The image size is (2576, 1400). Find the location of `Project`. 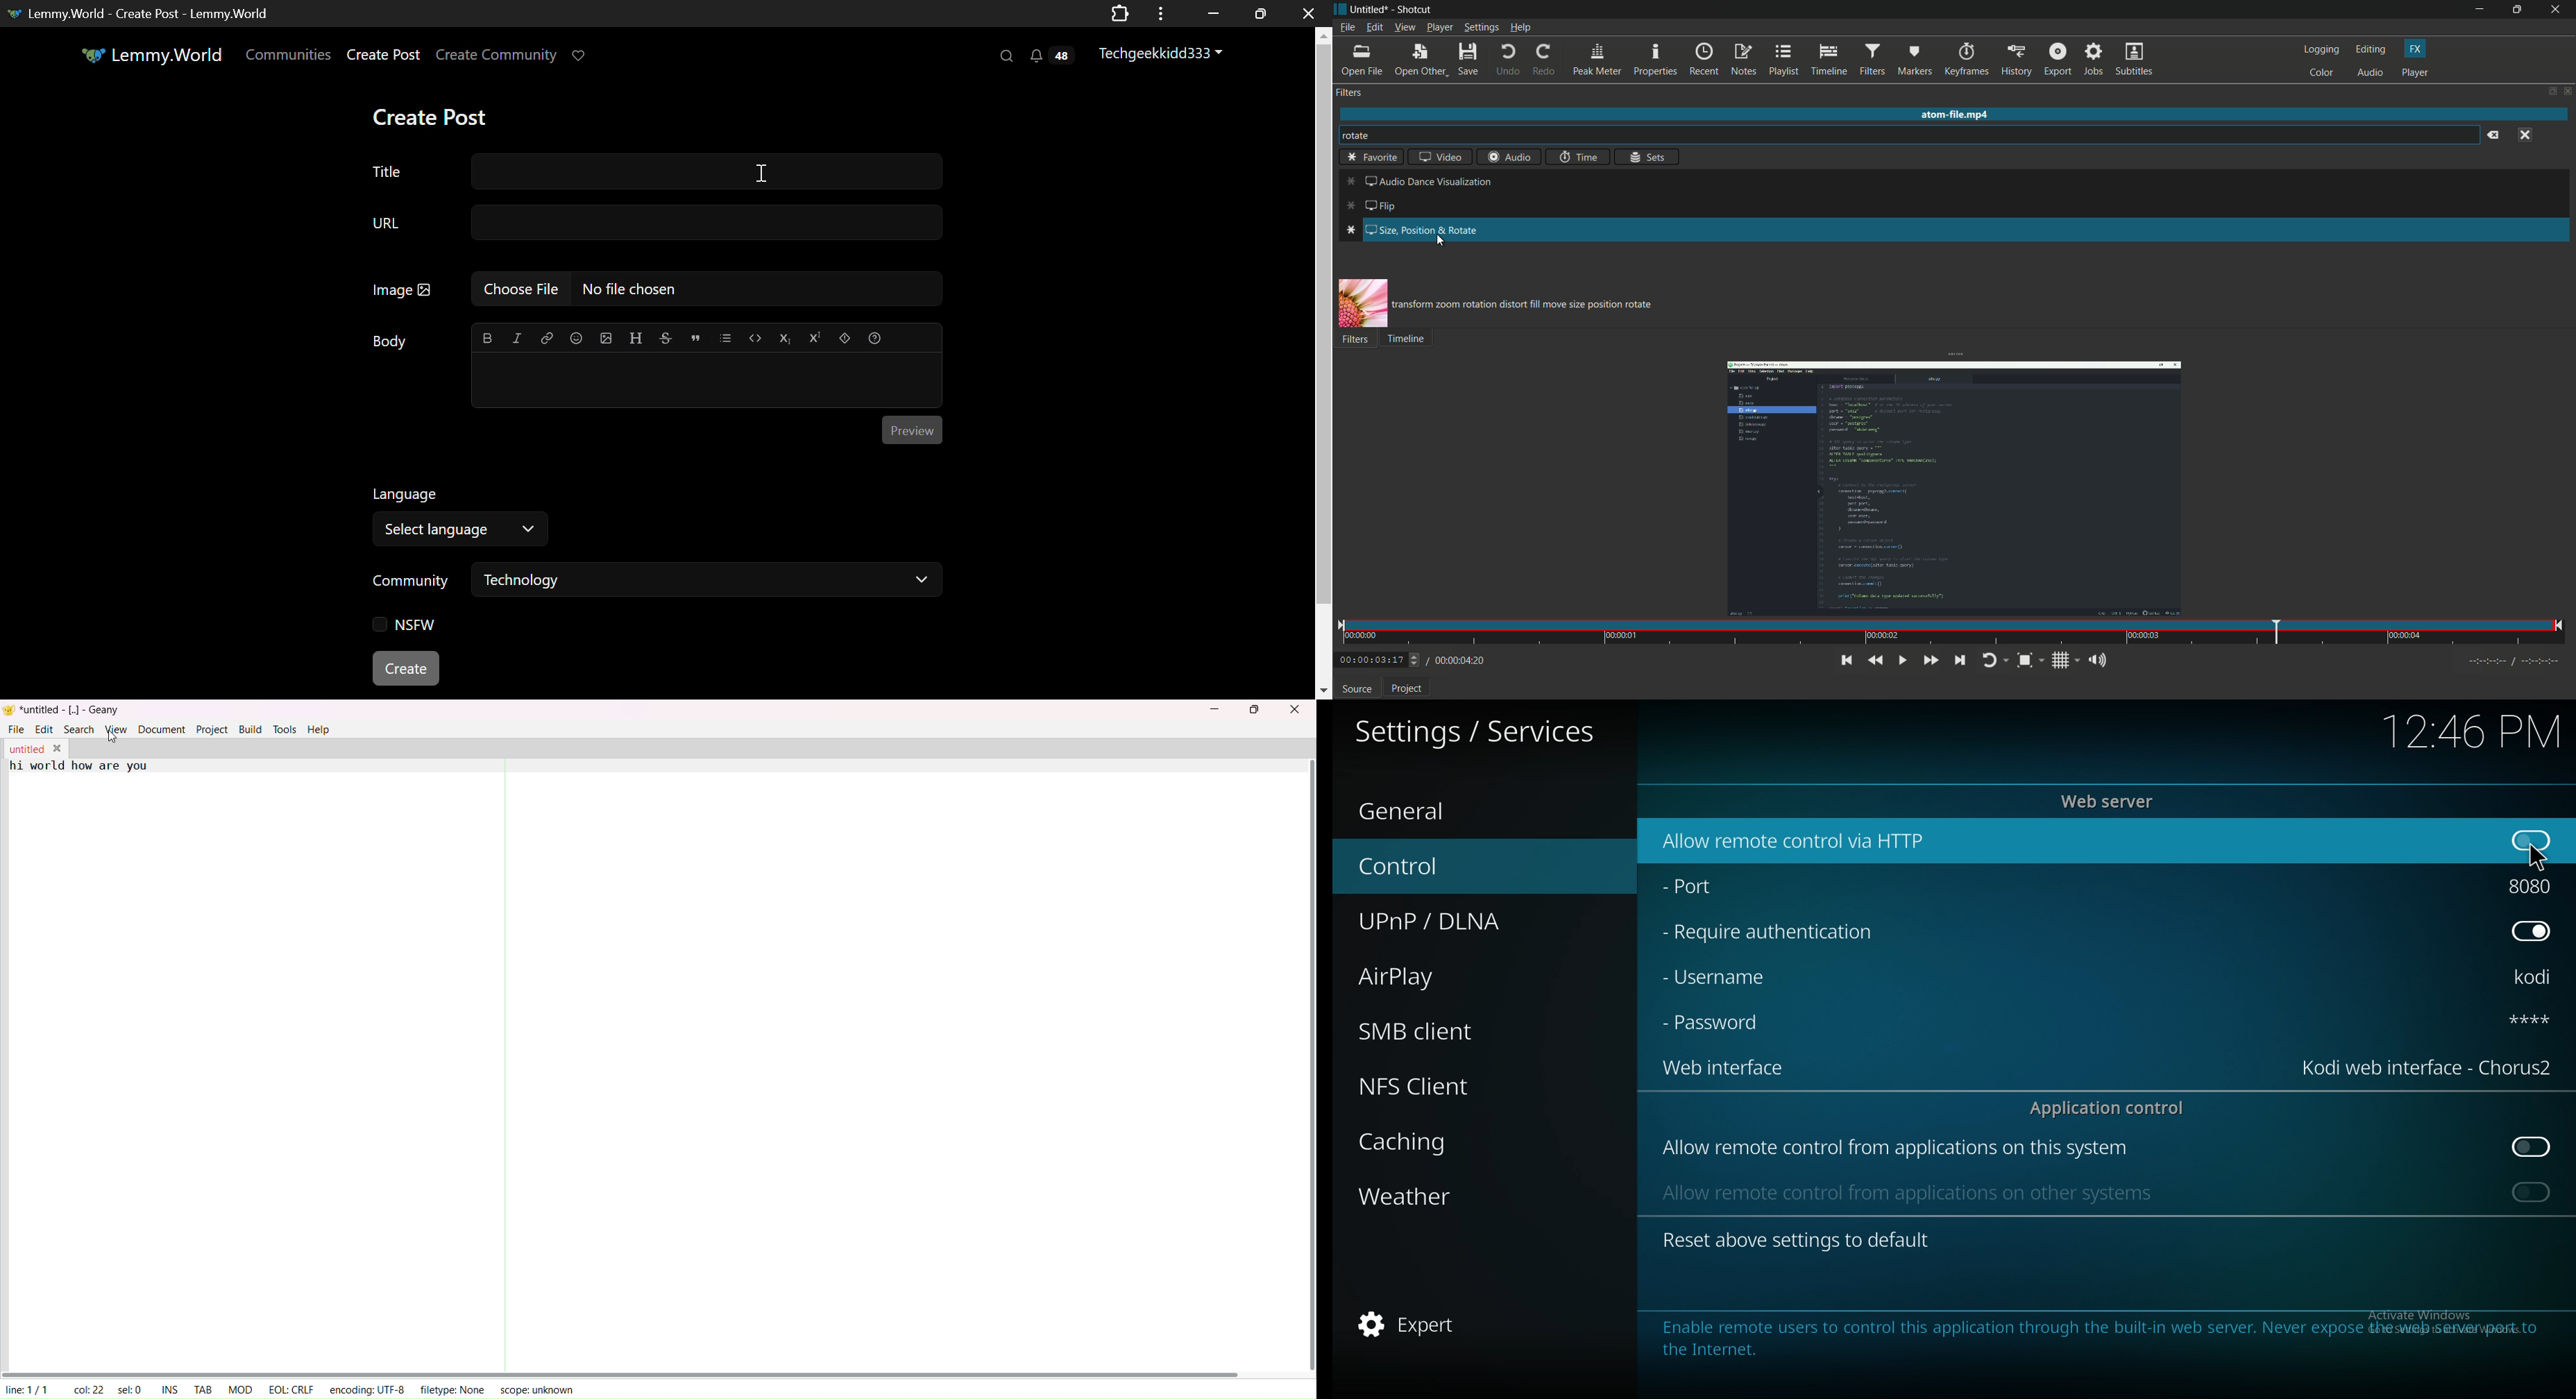

Project is located at coordinates (1411, 687).